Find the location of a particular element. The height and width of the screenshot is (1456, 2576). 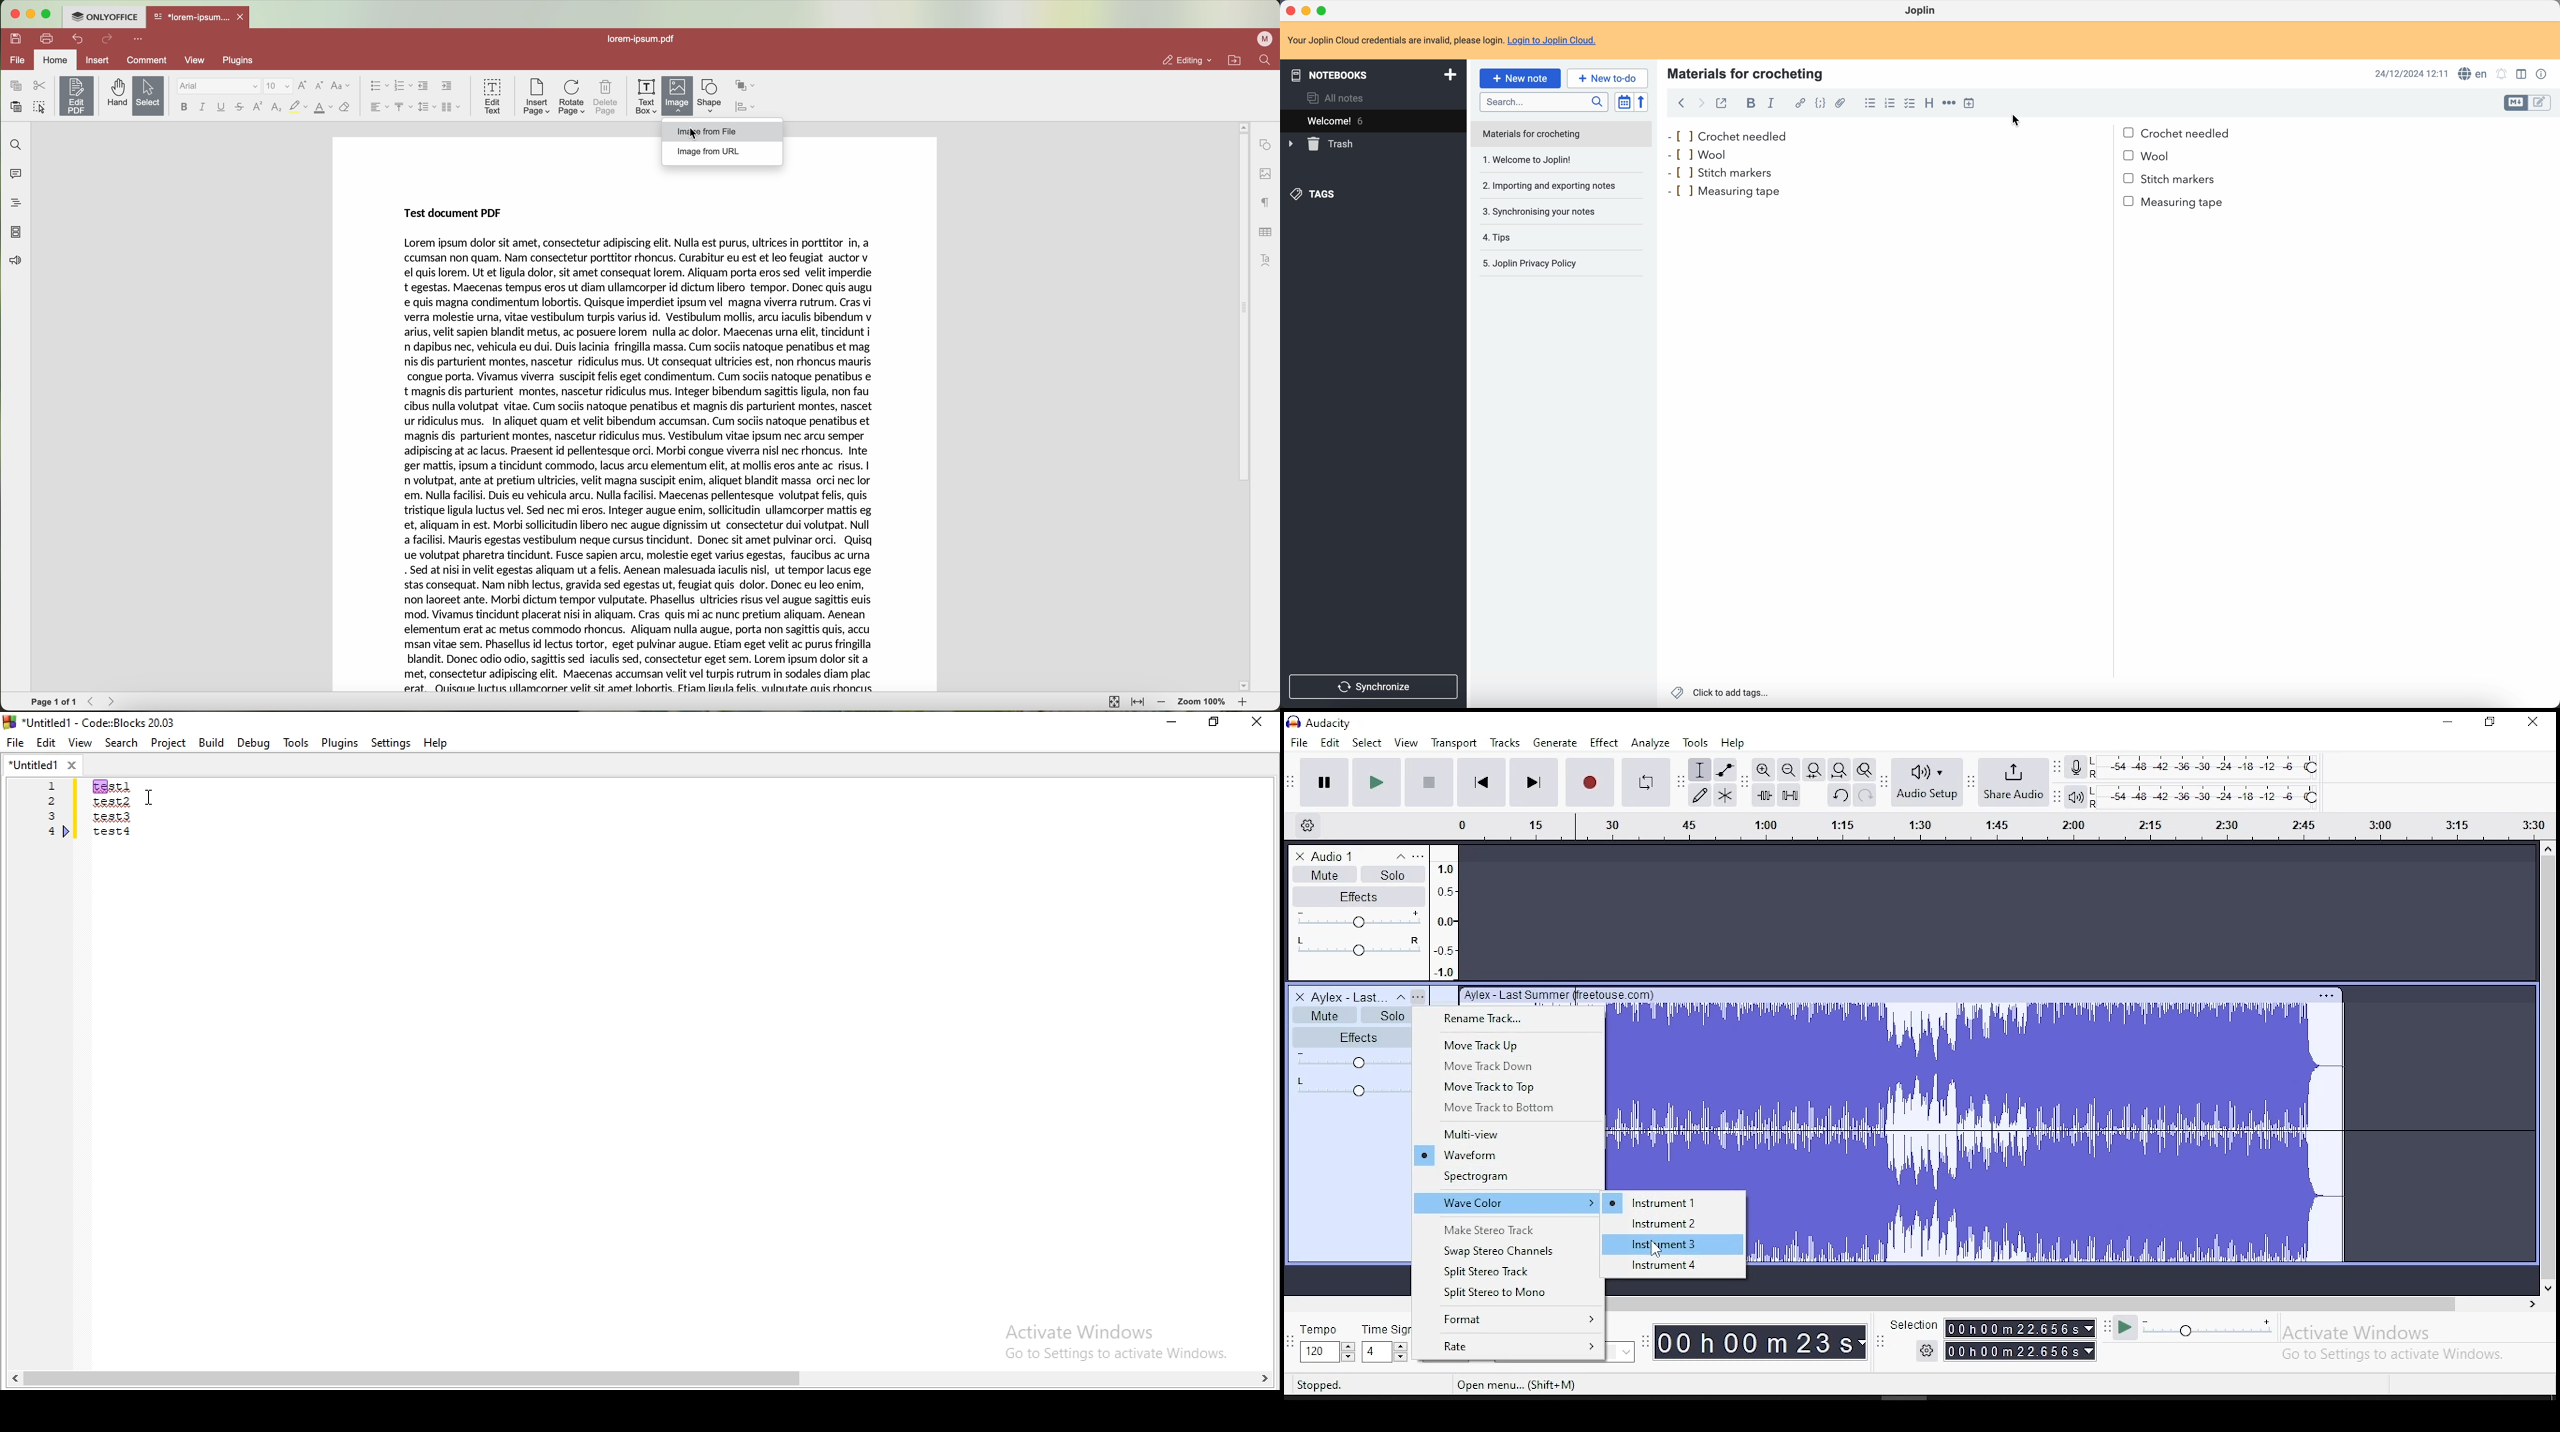

Build  is located at coordinates (210, 743).